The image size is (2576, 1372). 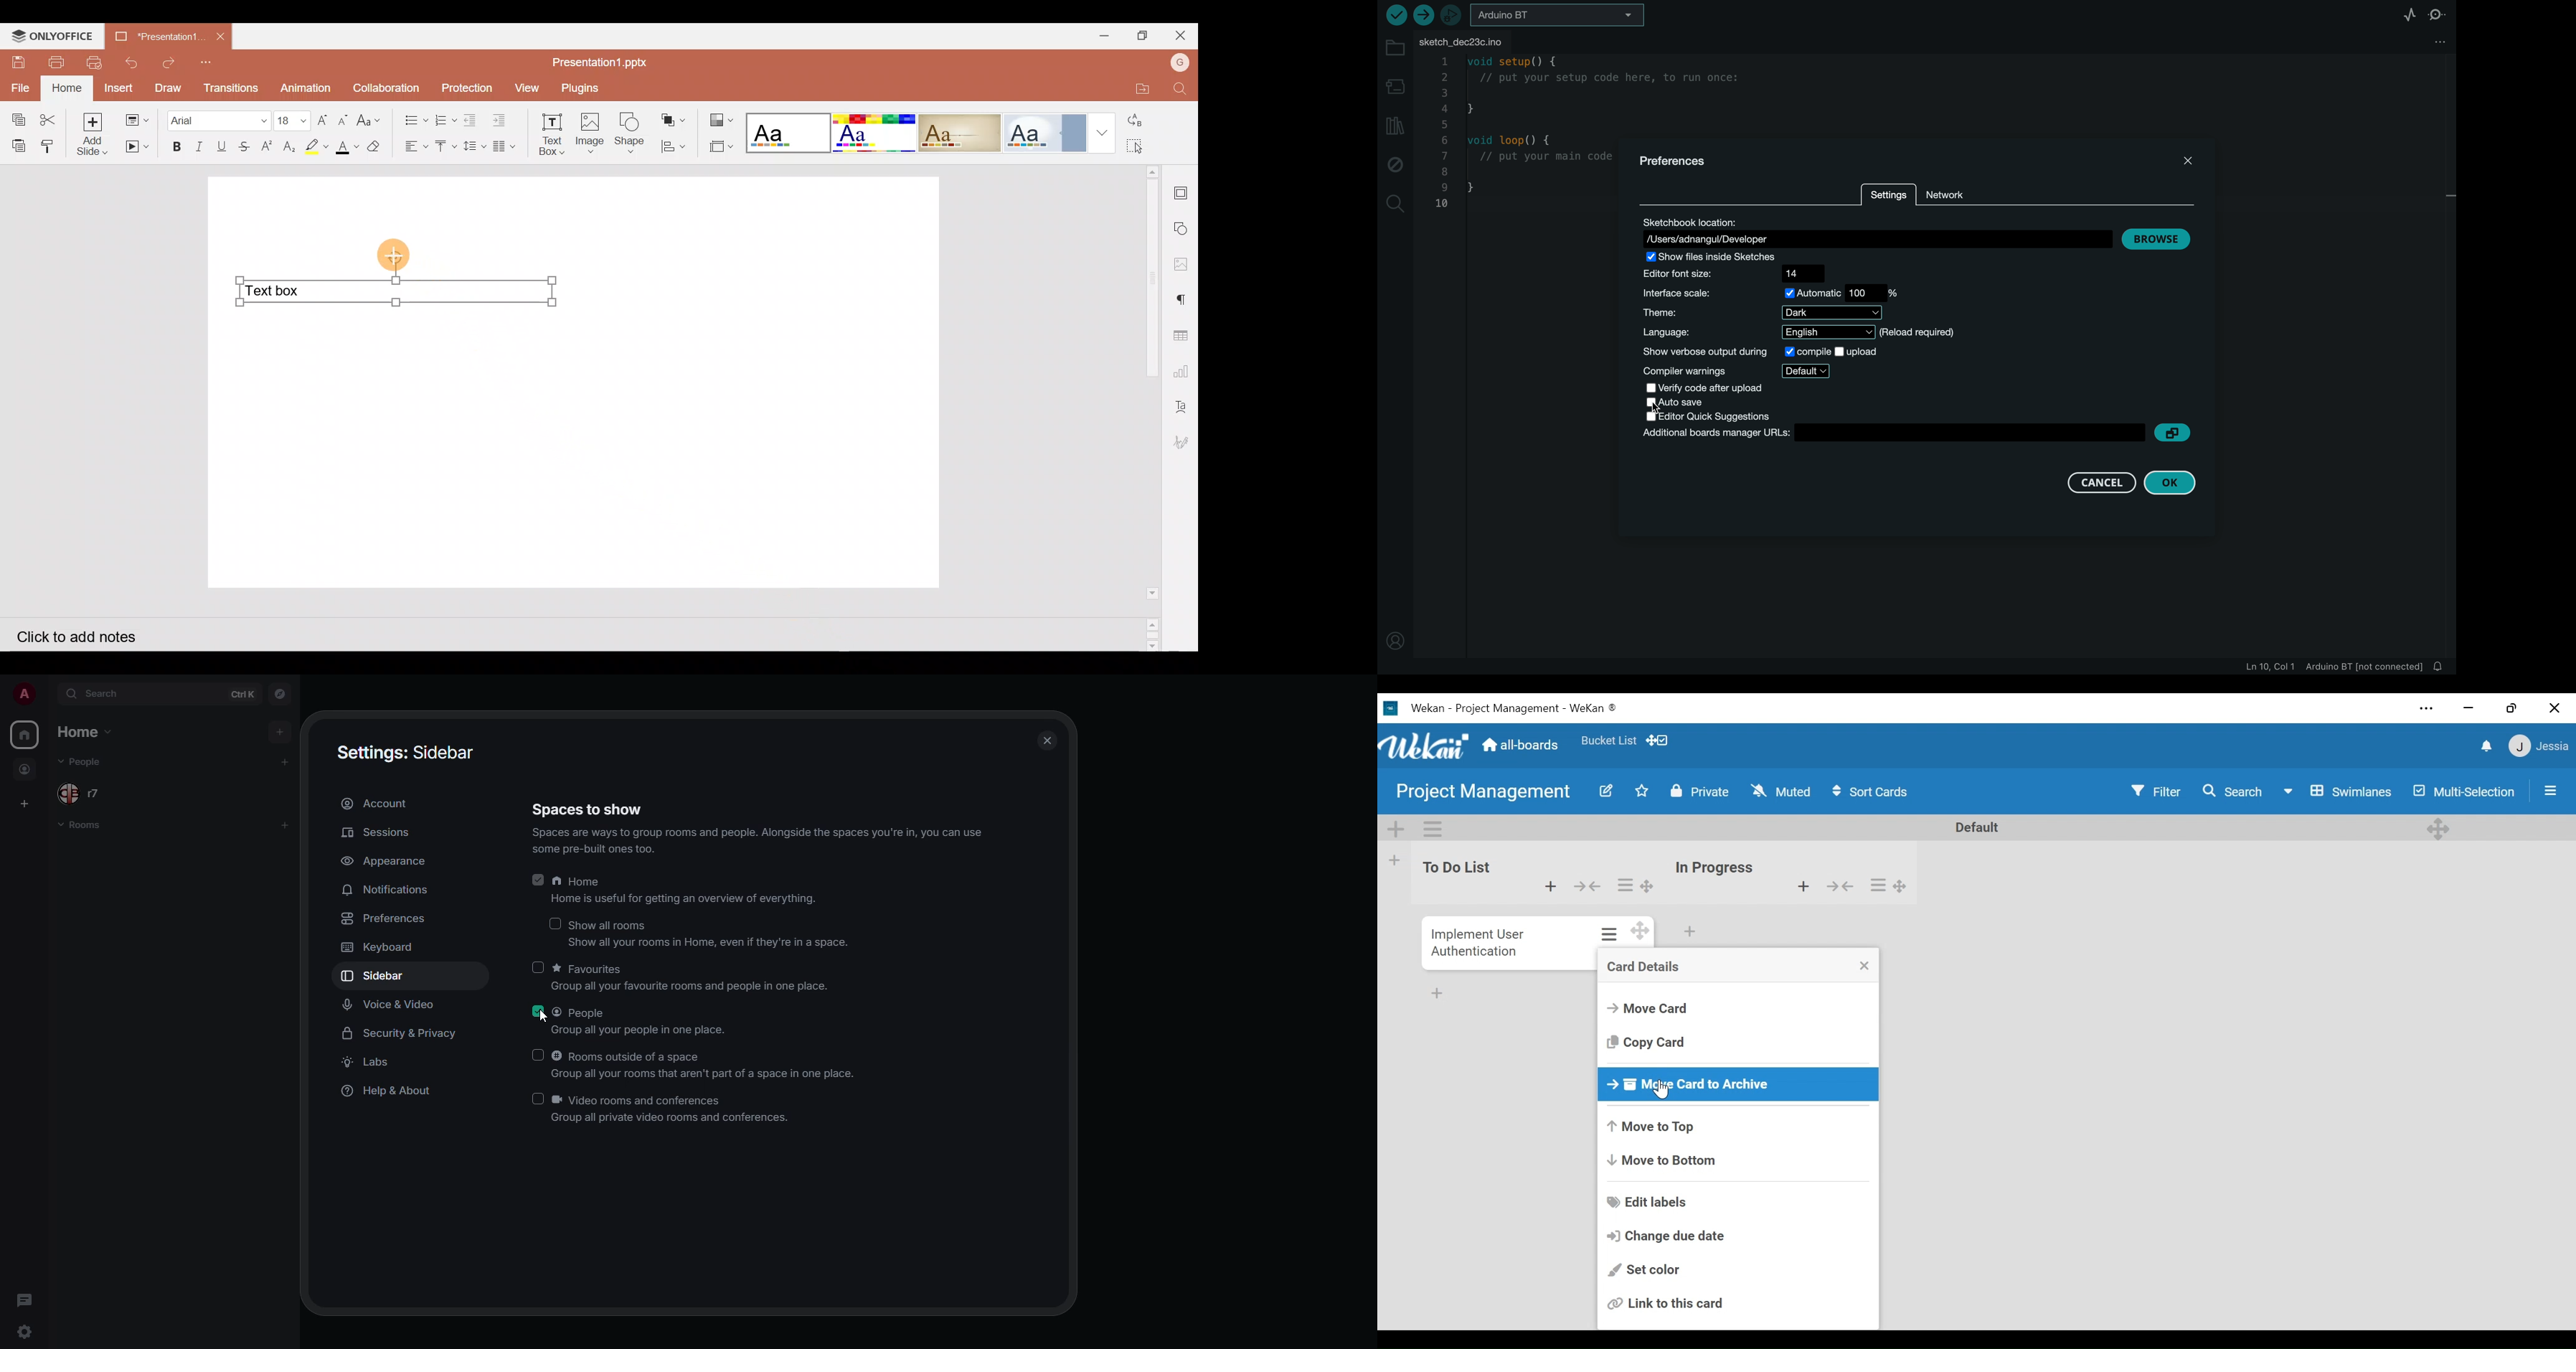 What do you see at coordinates (2463, 791) in the screenshot?
I see `Multi-Selection` at bounding box center [2463, 791].